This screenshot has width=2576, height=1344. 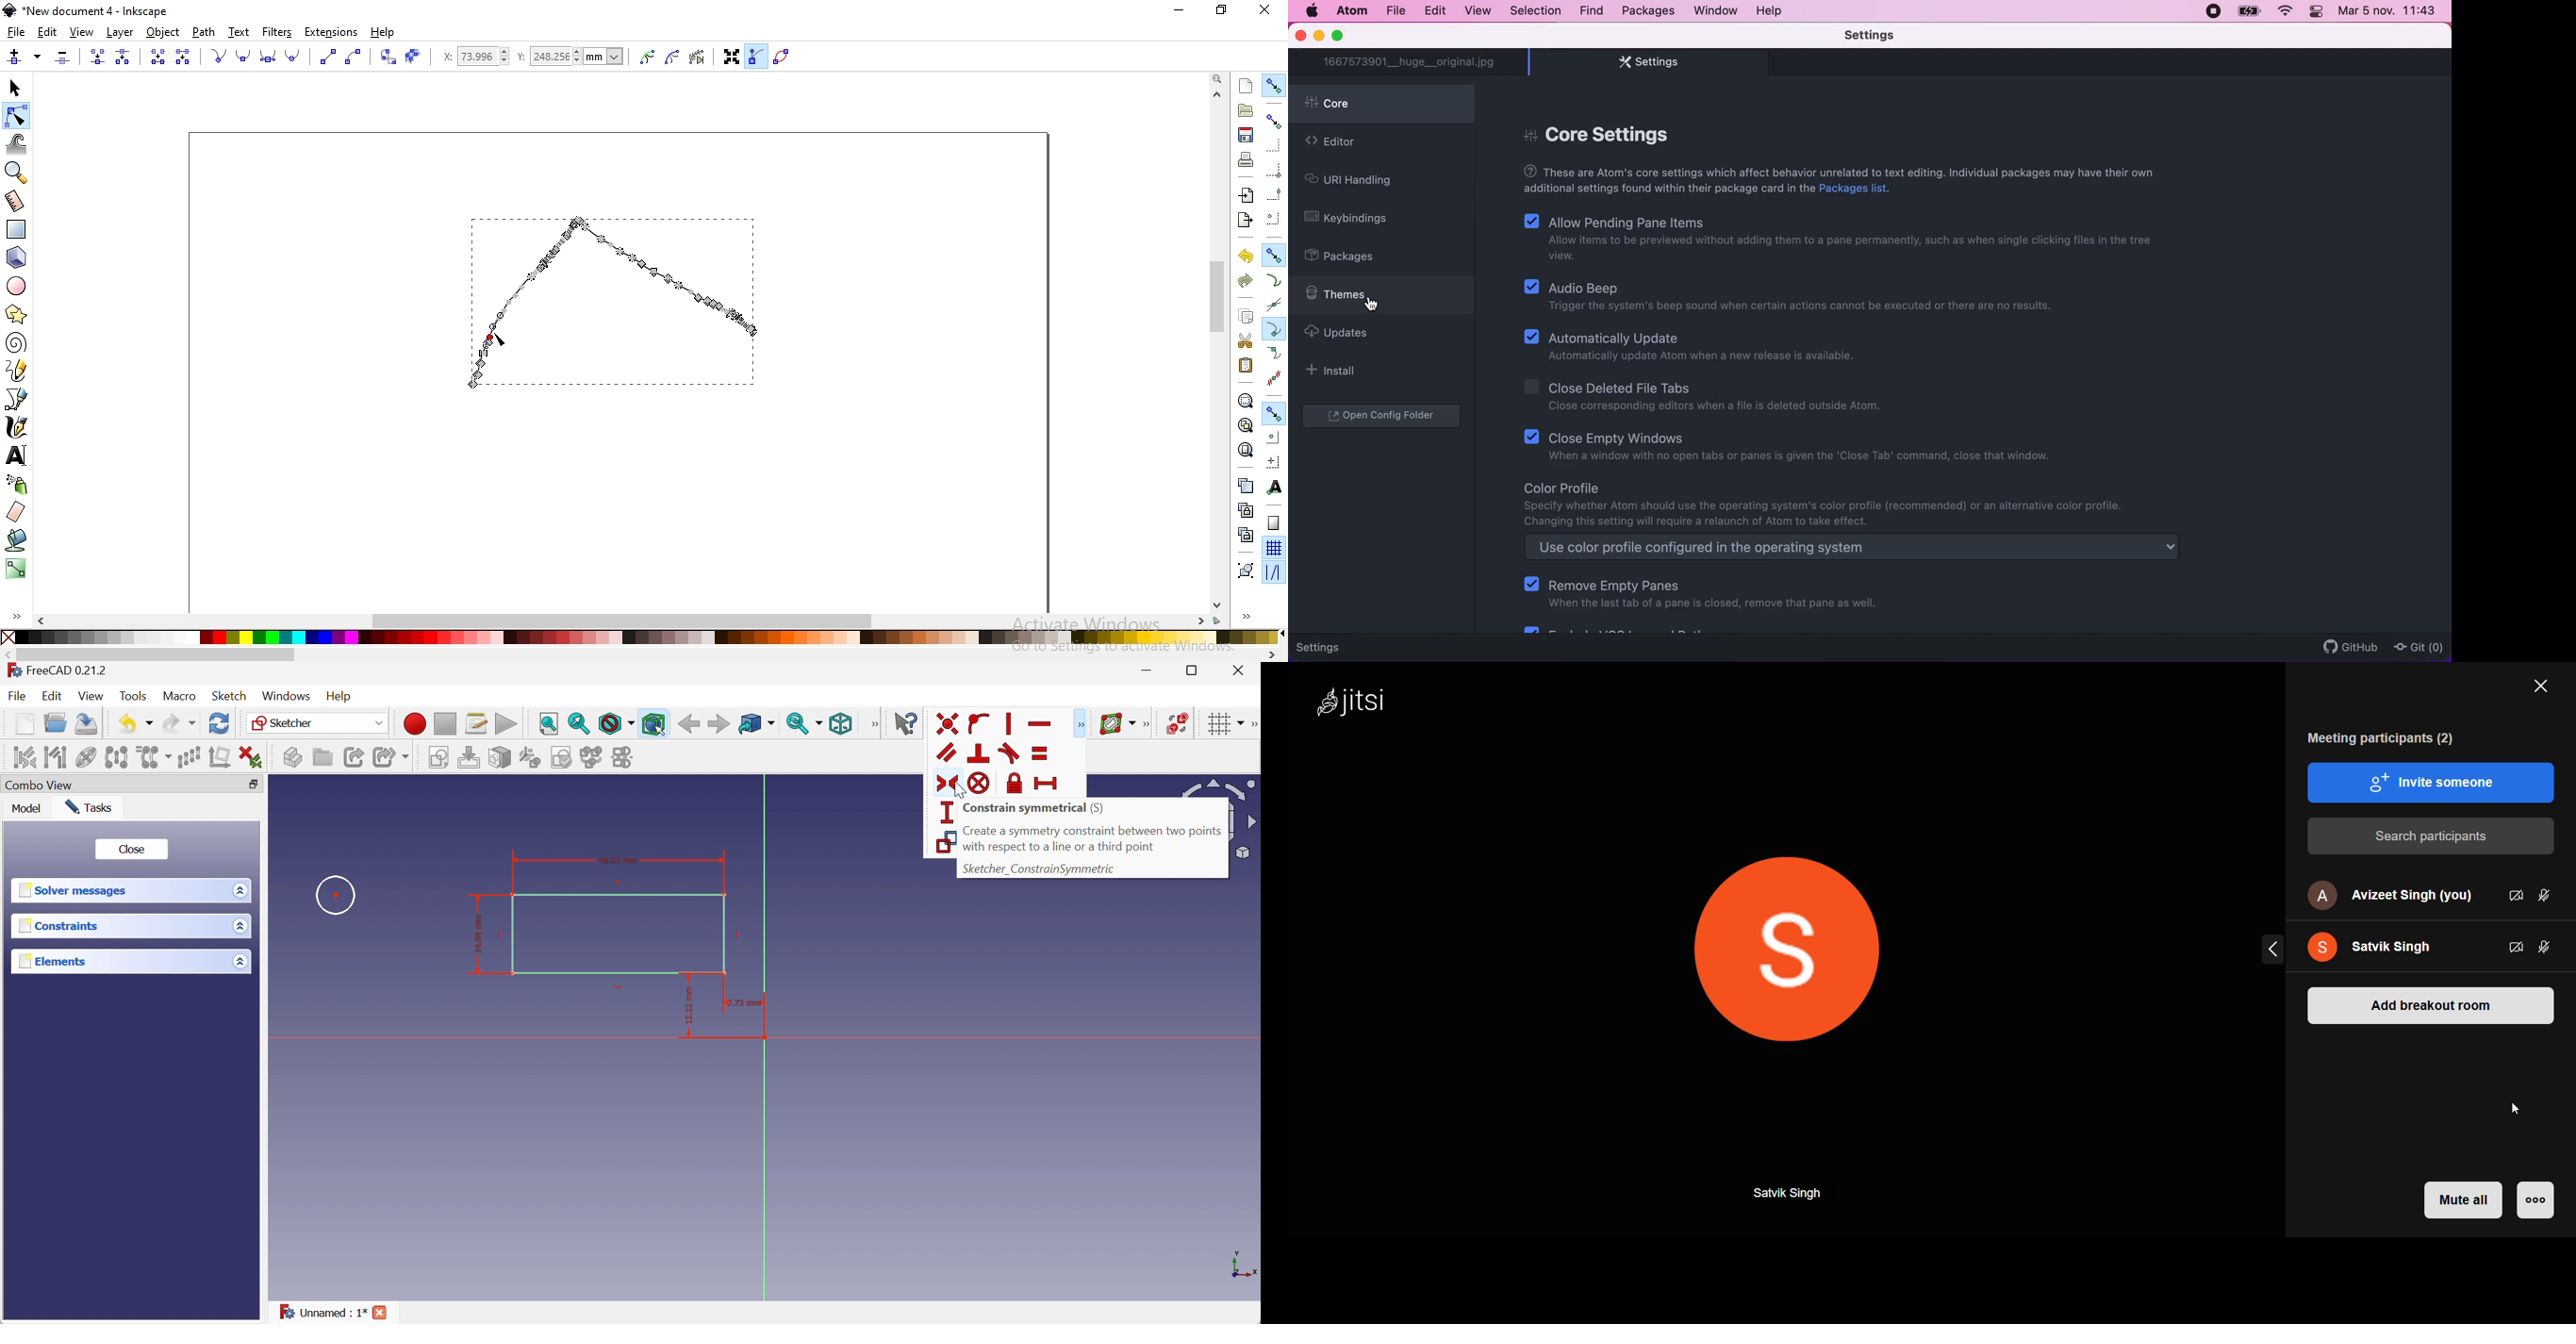 I want to click on Drop down, so click(x=243, y=890).